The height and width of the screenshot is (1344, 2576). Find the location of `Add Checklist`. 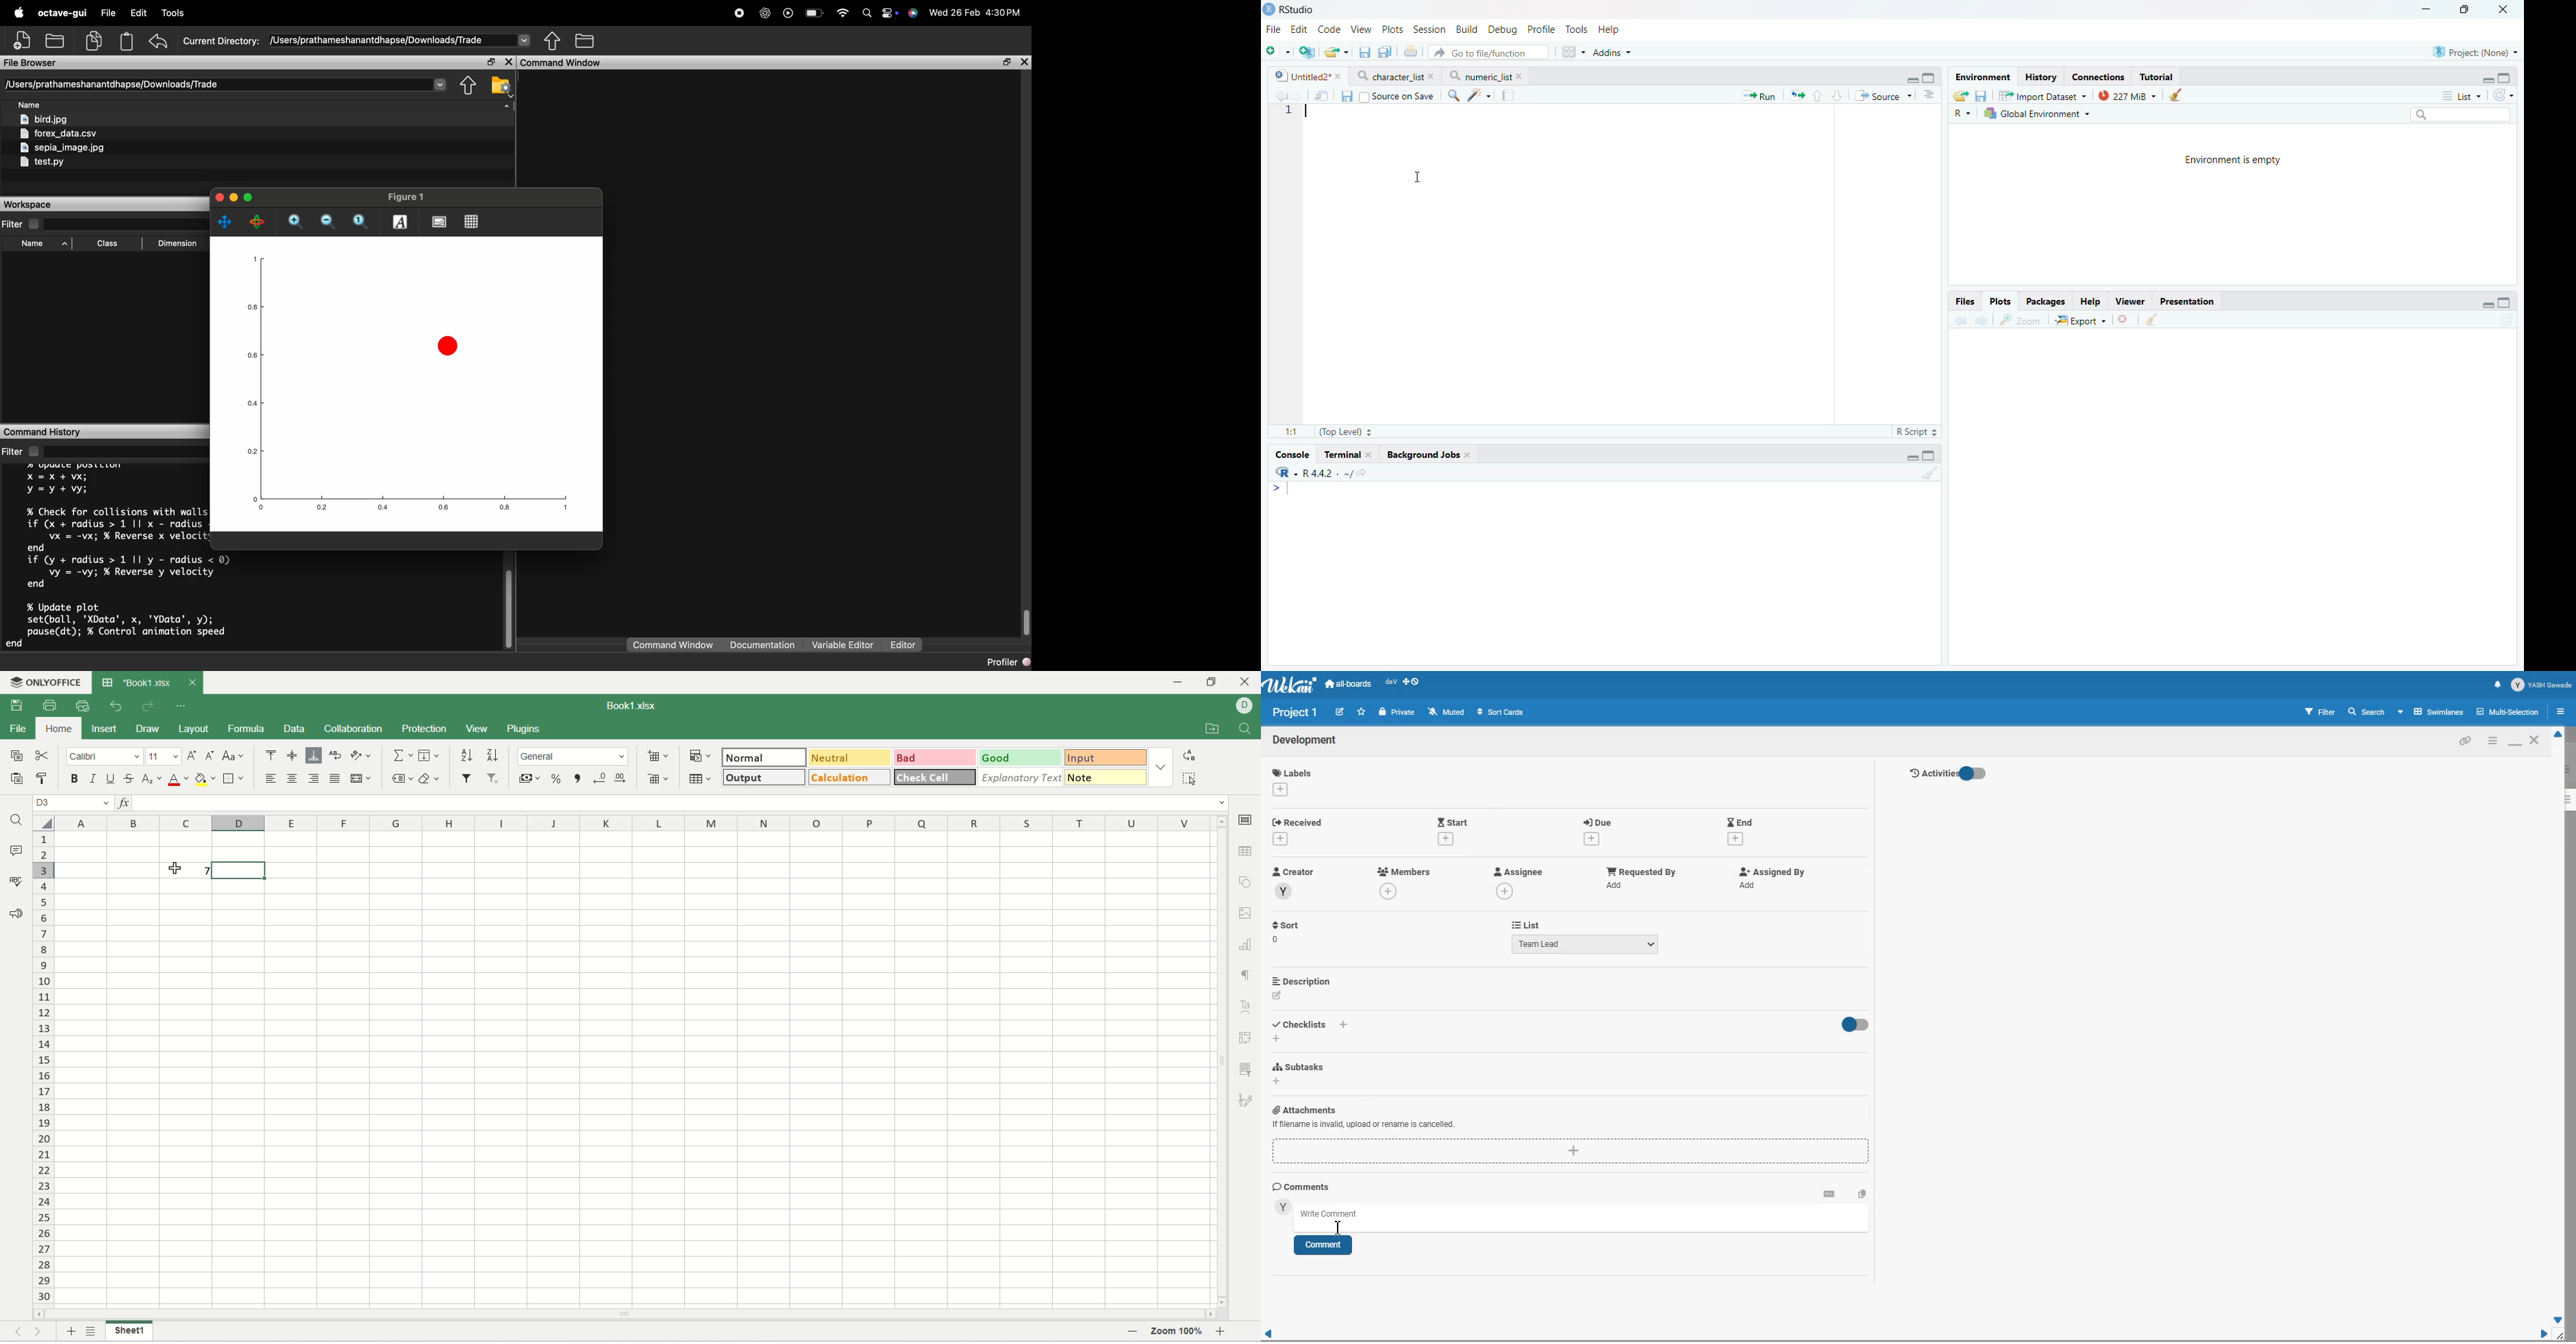

Add Checklist is located at coordinates (1302, 1023).